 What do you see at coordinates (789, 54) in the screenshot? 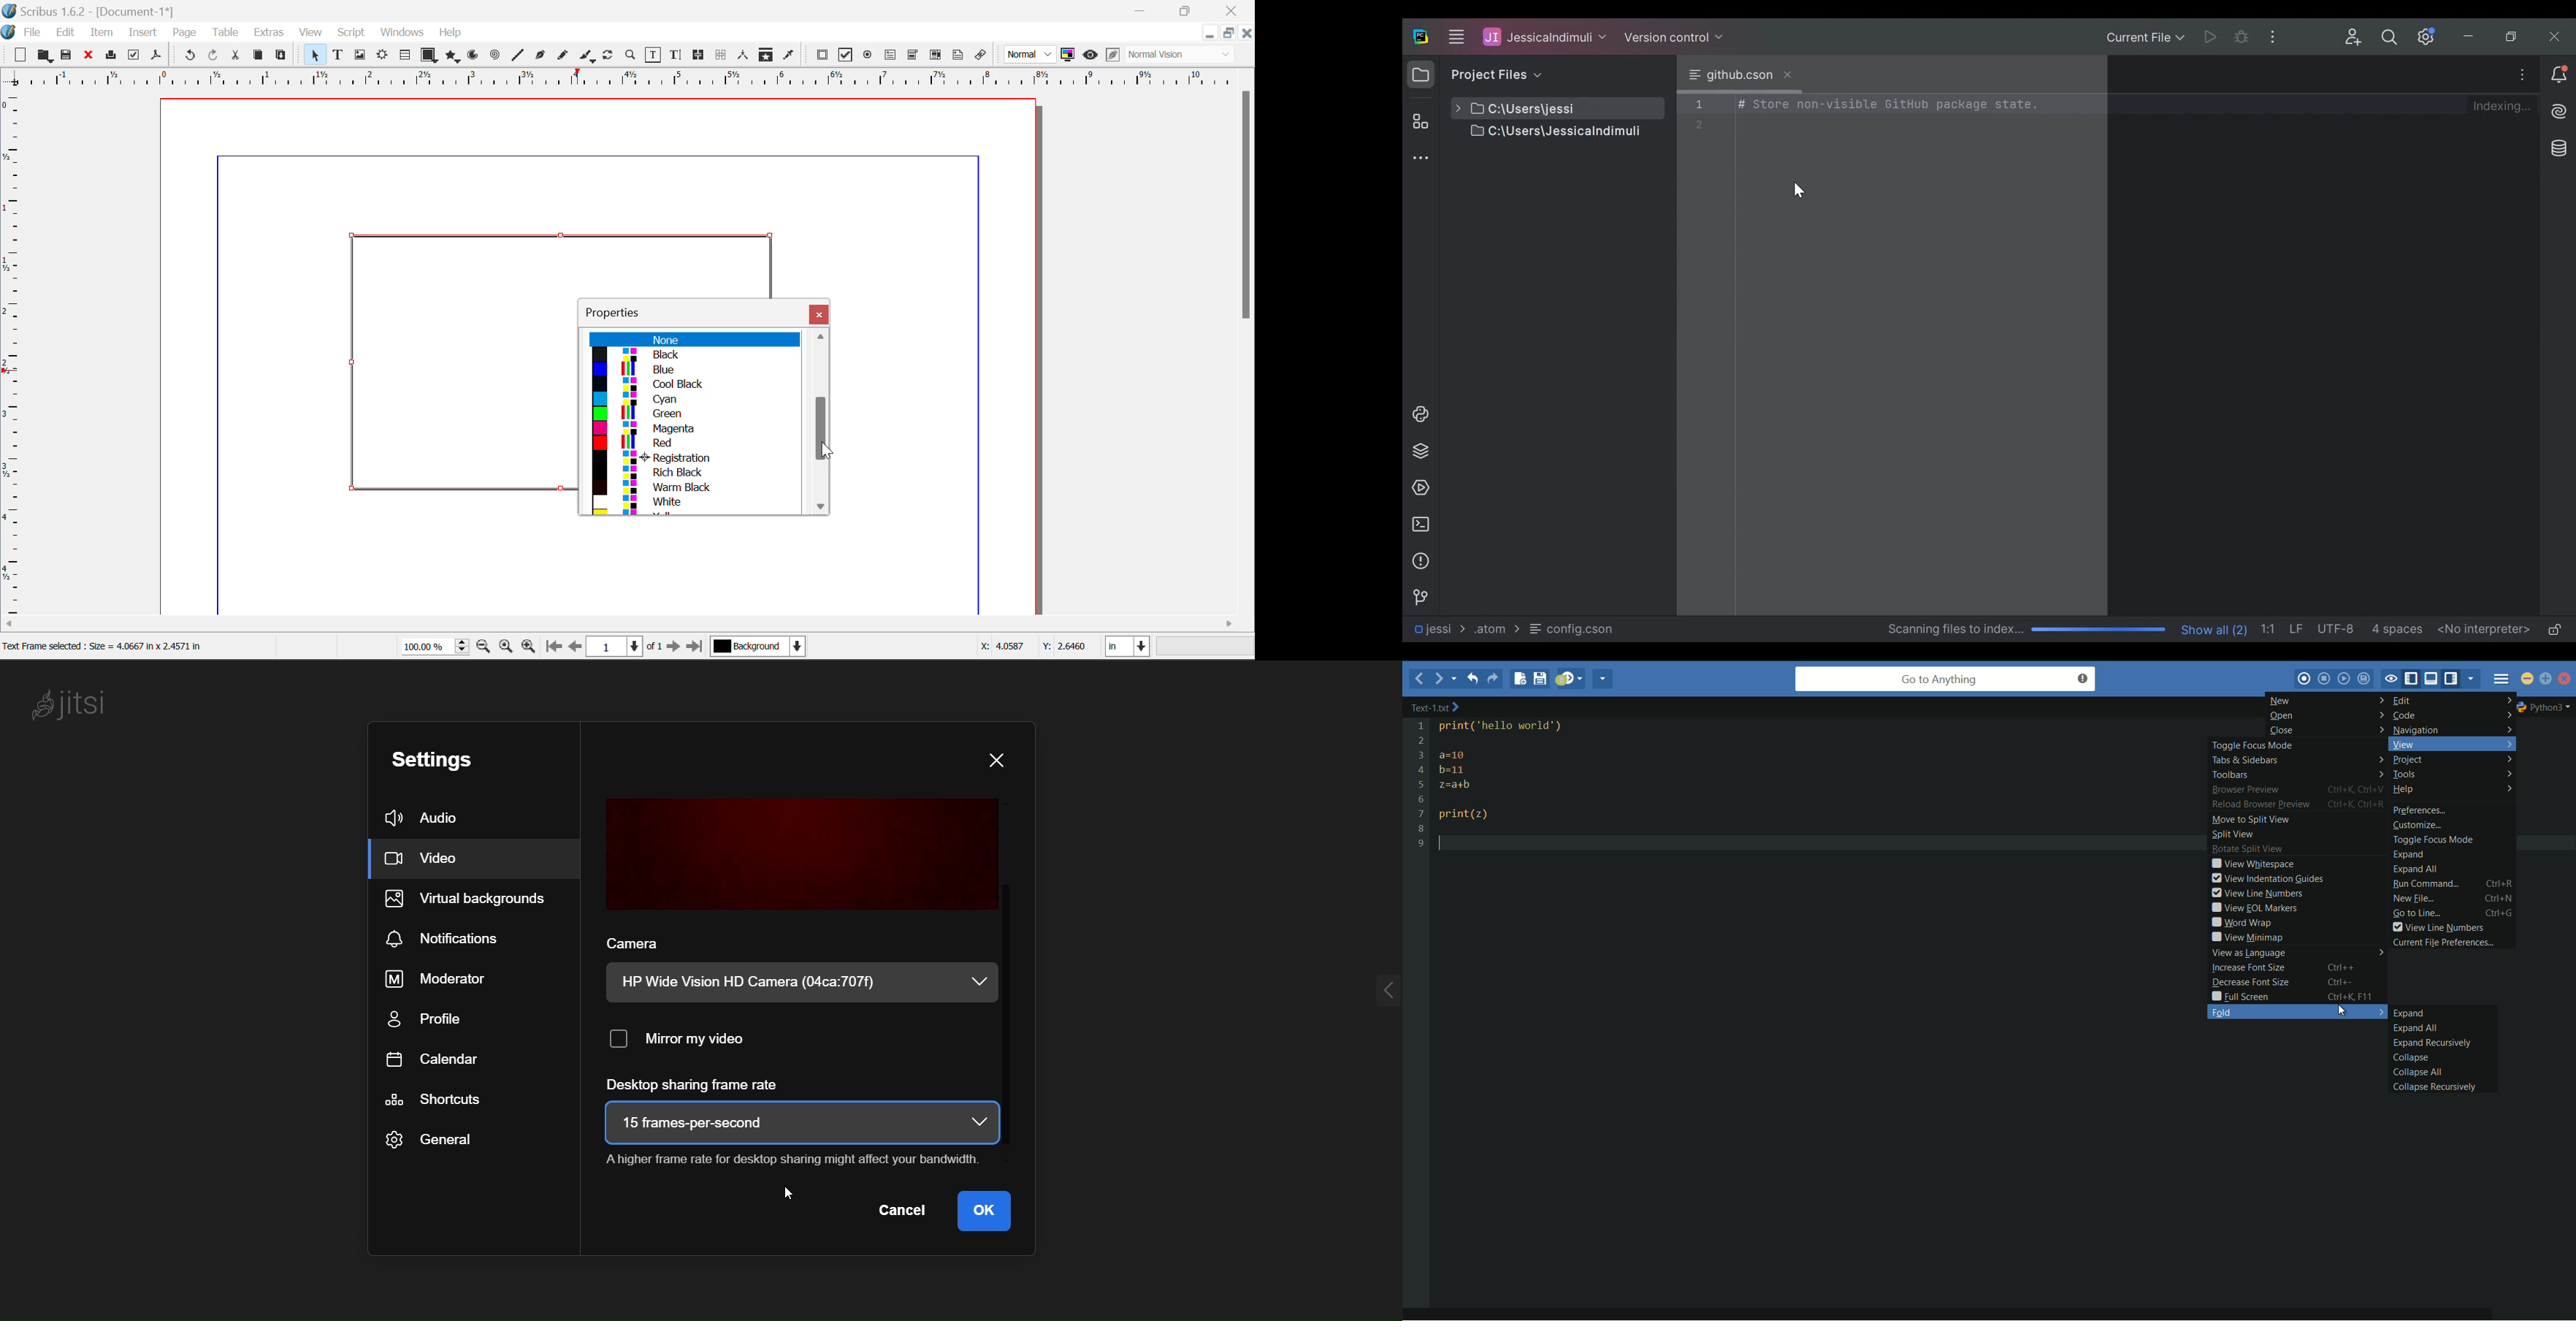
I see `Eyedropper` at bounding box center [789, 54].